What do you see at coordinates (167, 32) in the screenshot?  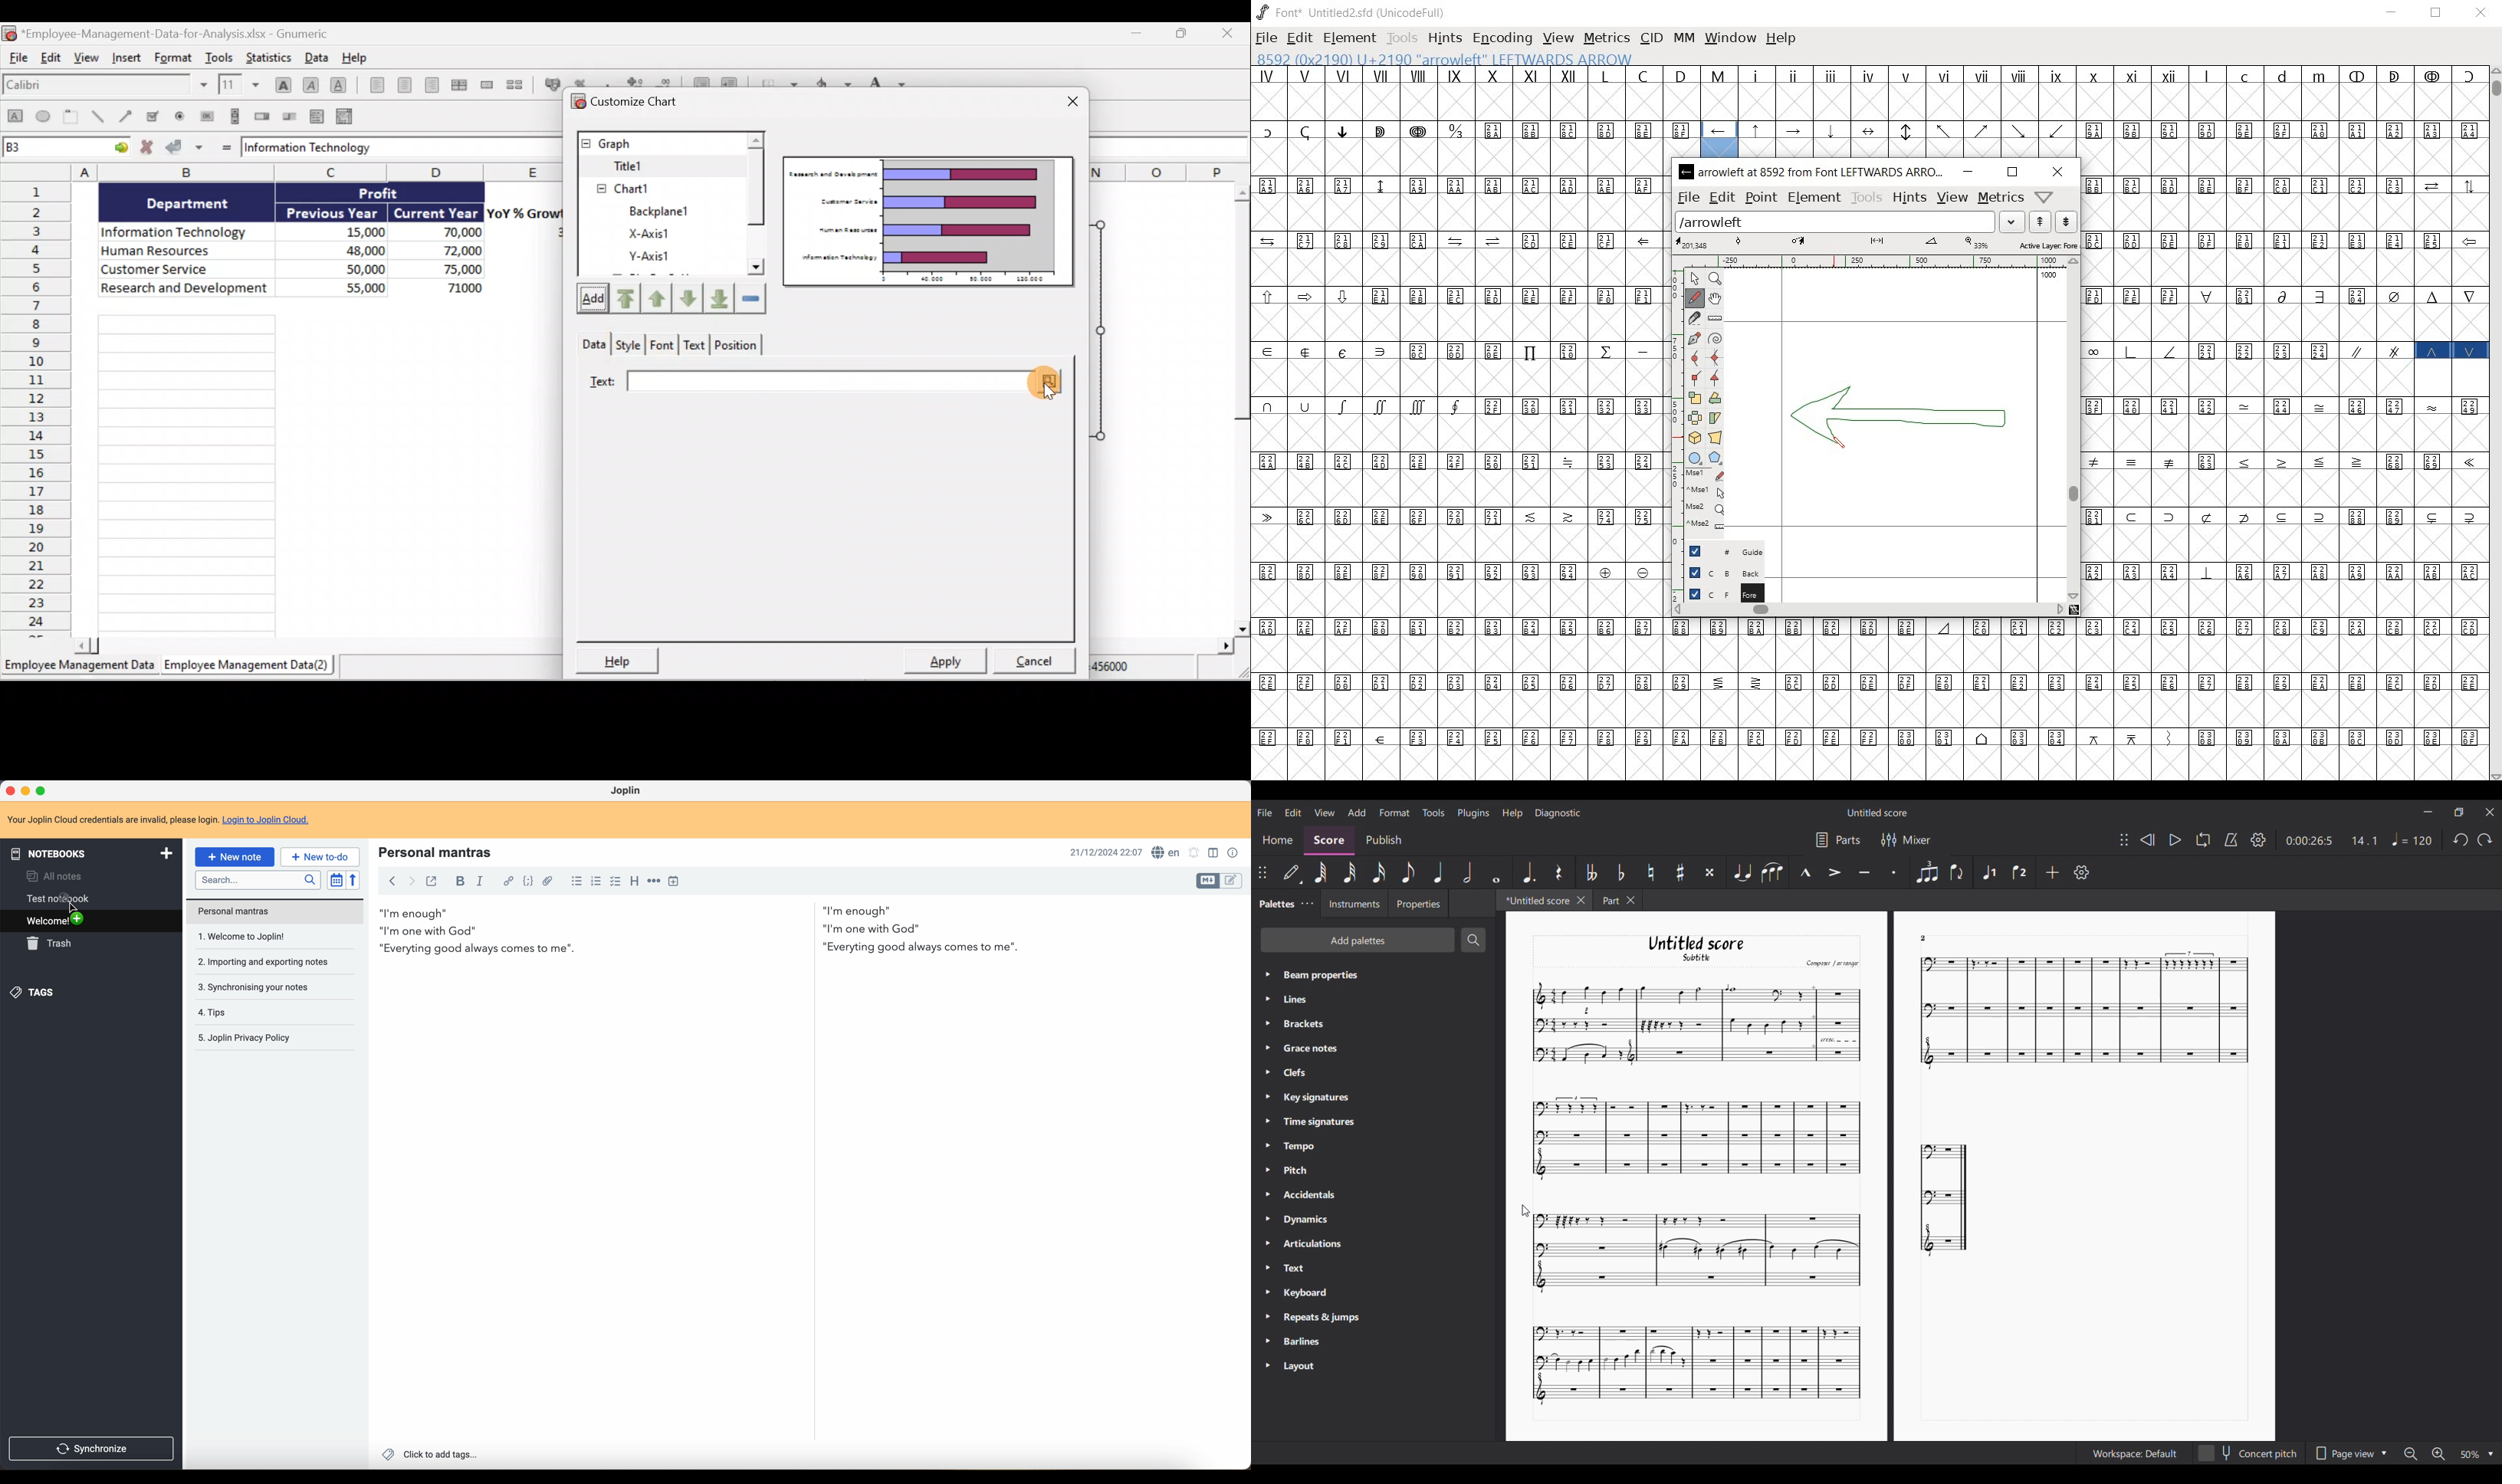 I see `Document name` at bounding box center [167, 32].